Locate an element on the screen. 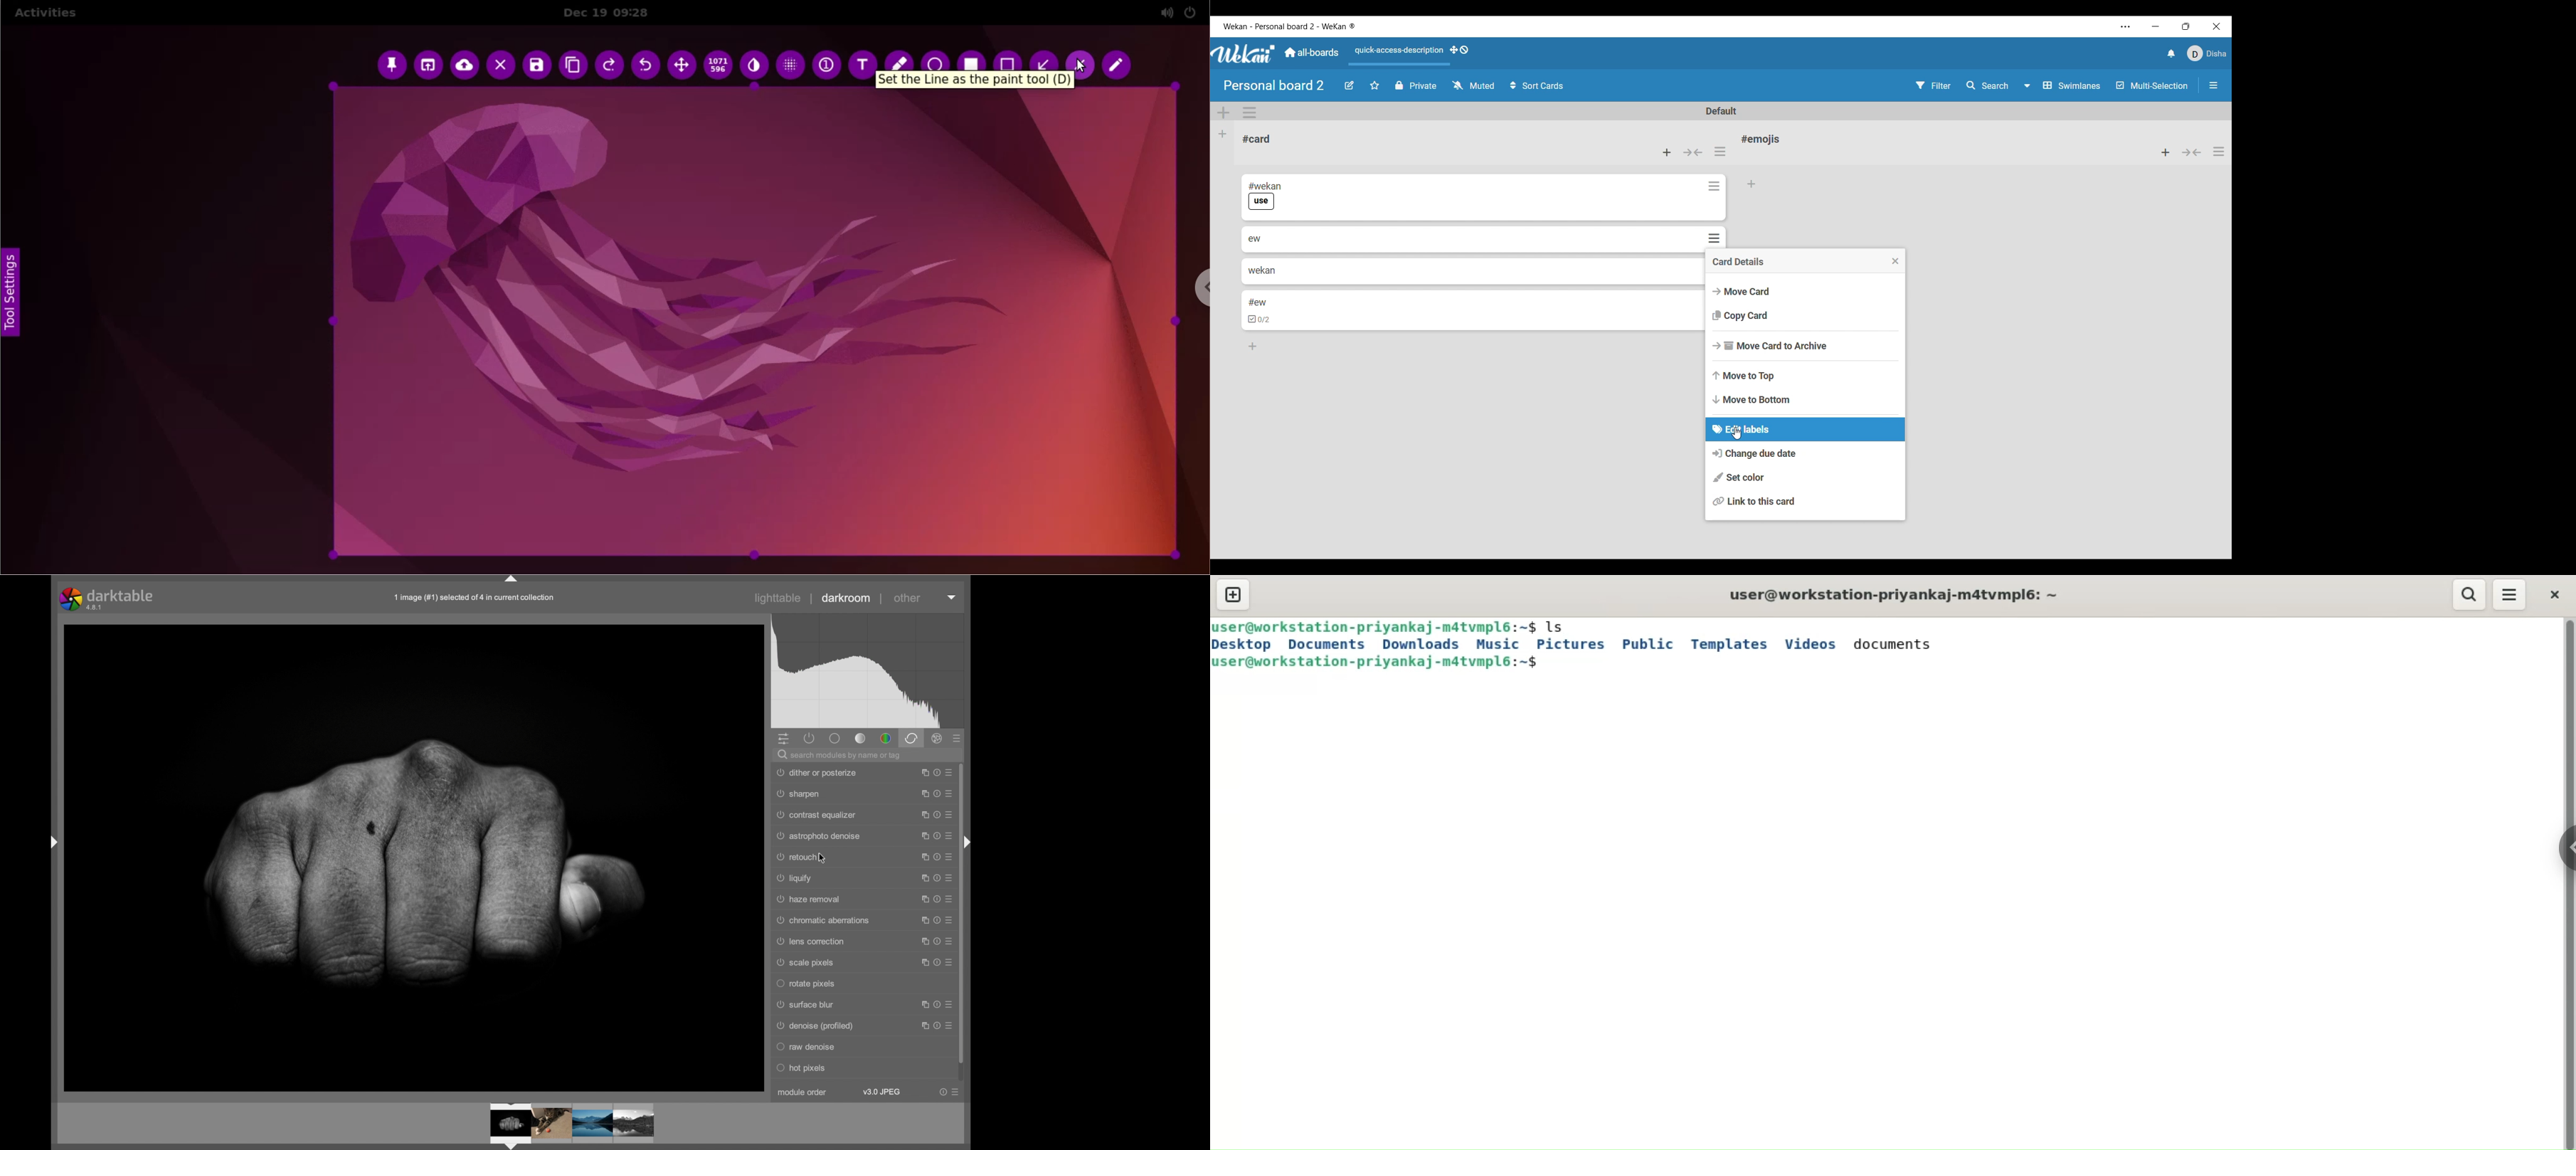  drag handle is located at coordinates (53, 842).